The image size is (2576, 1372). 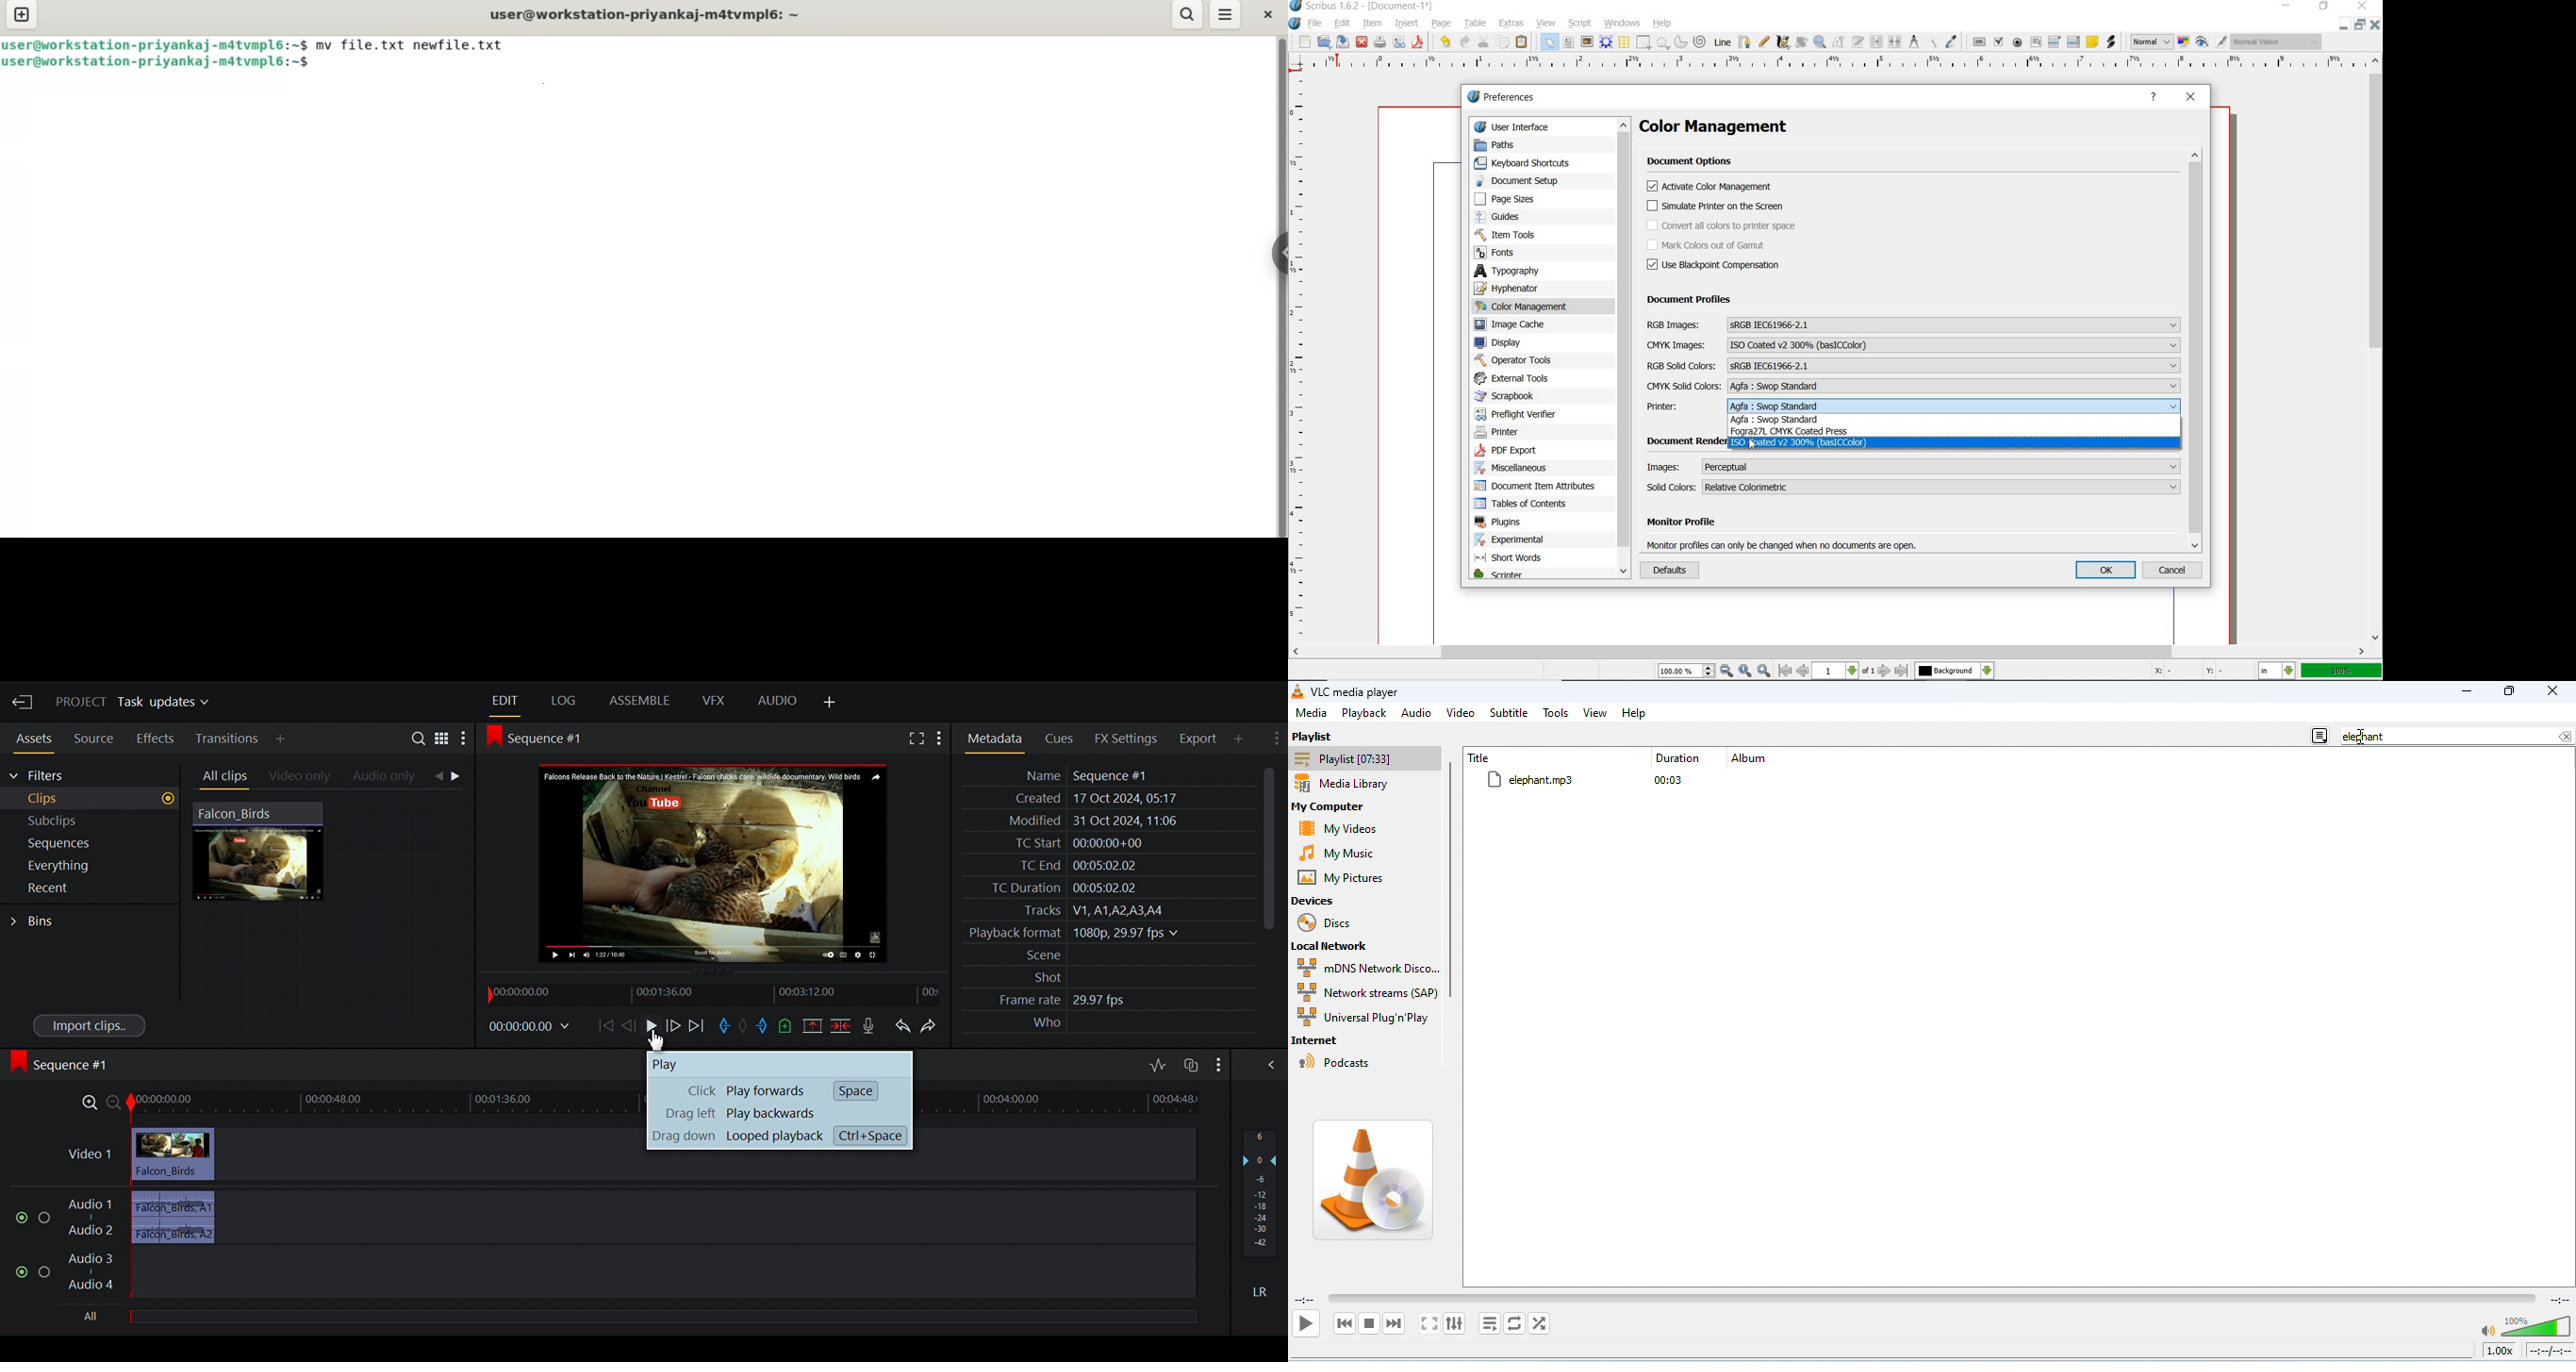 What do you see at coordinates (84, 843) in the screenshot?
I see `Sequences` at bounding box center [84, 843].